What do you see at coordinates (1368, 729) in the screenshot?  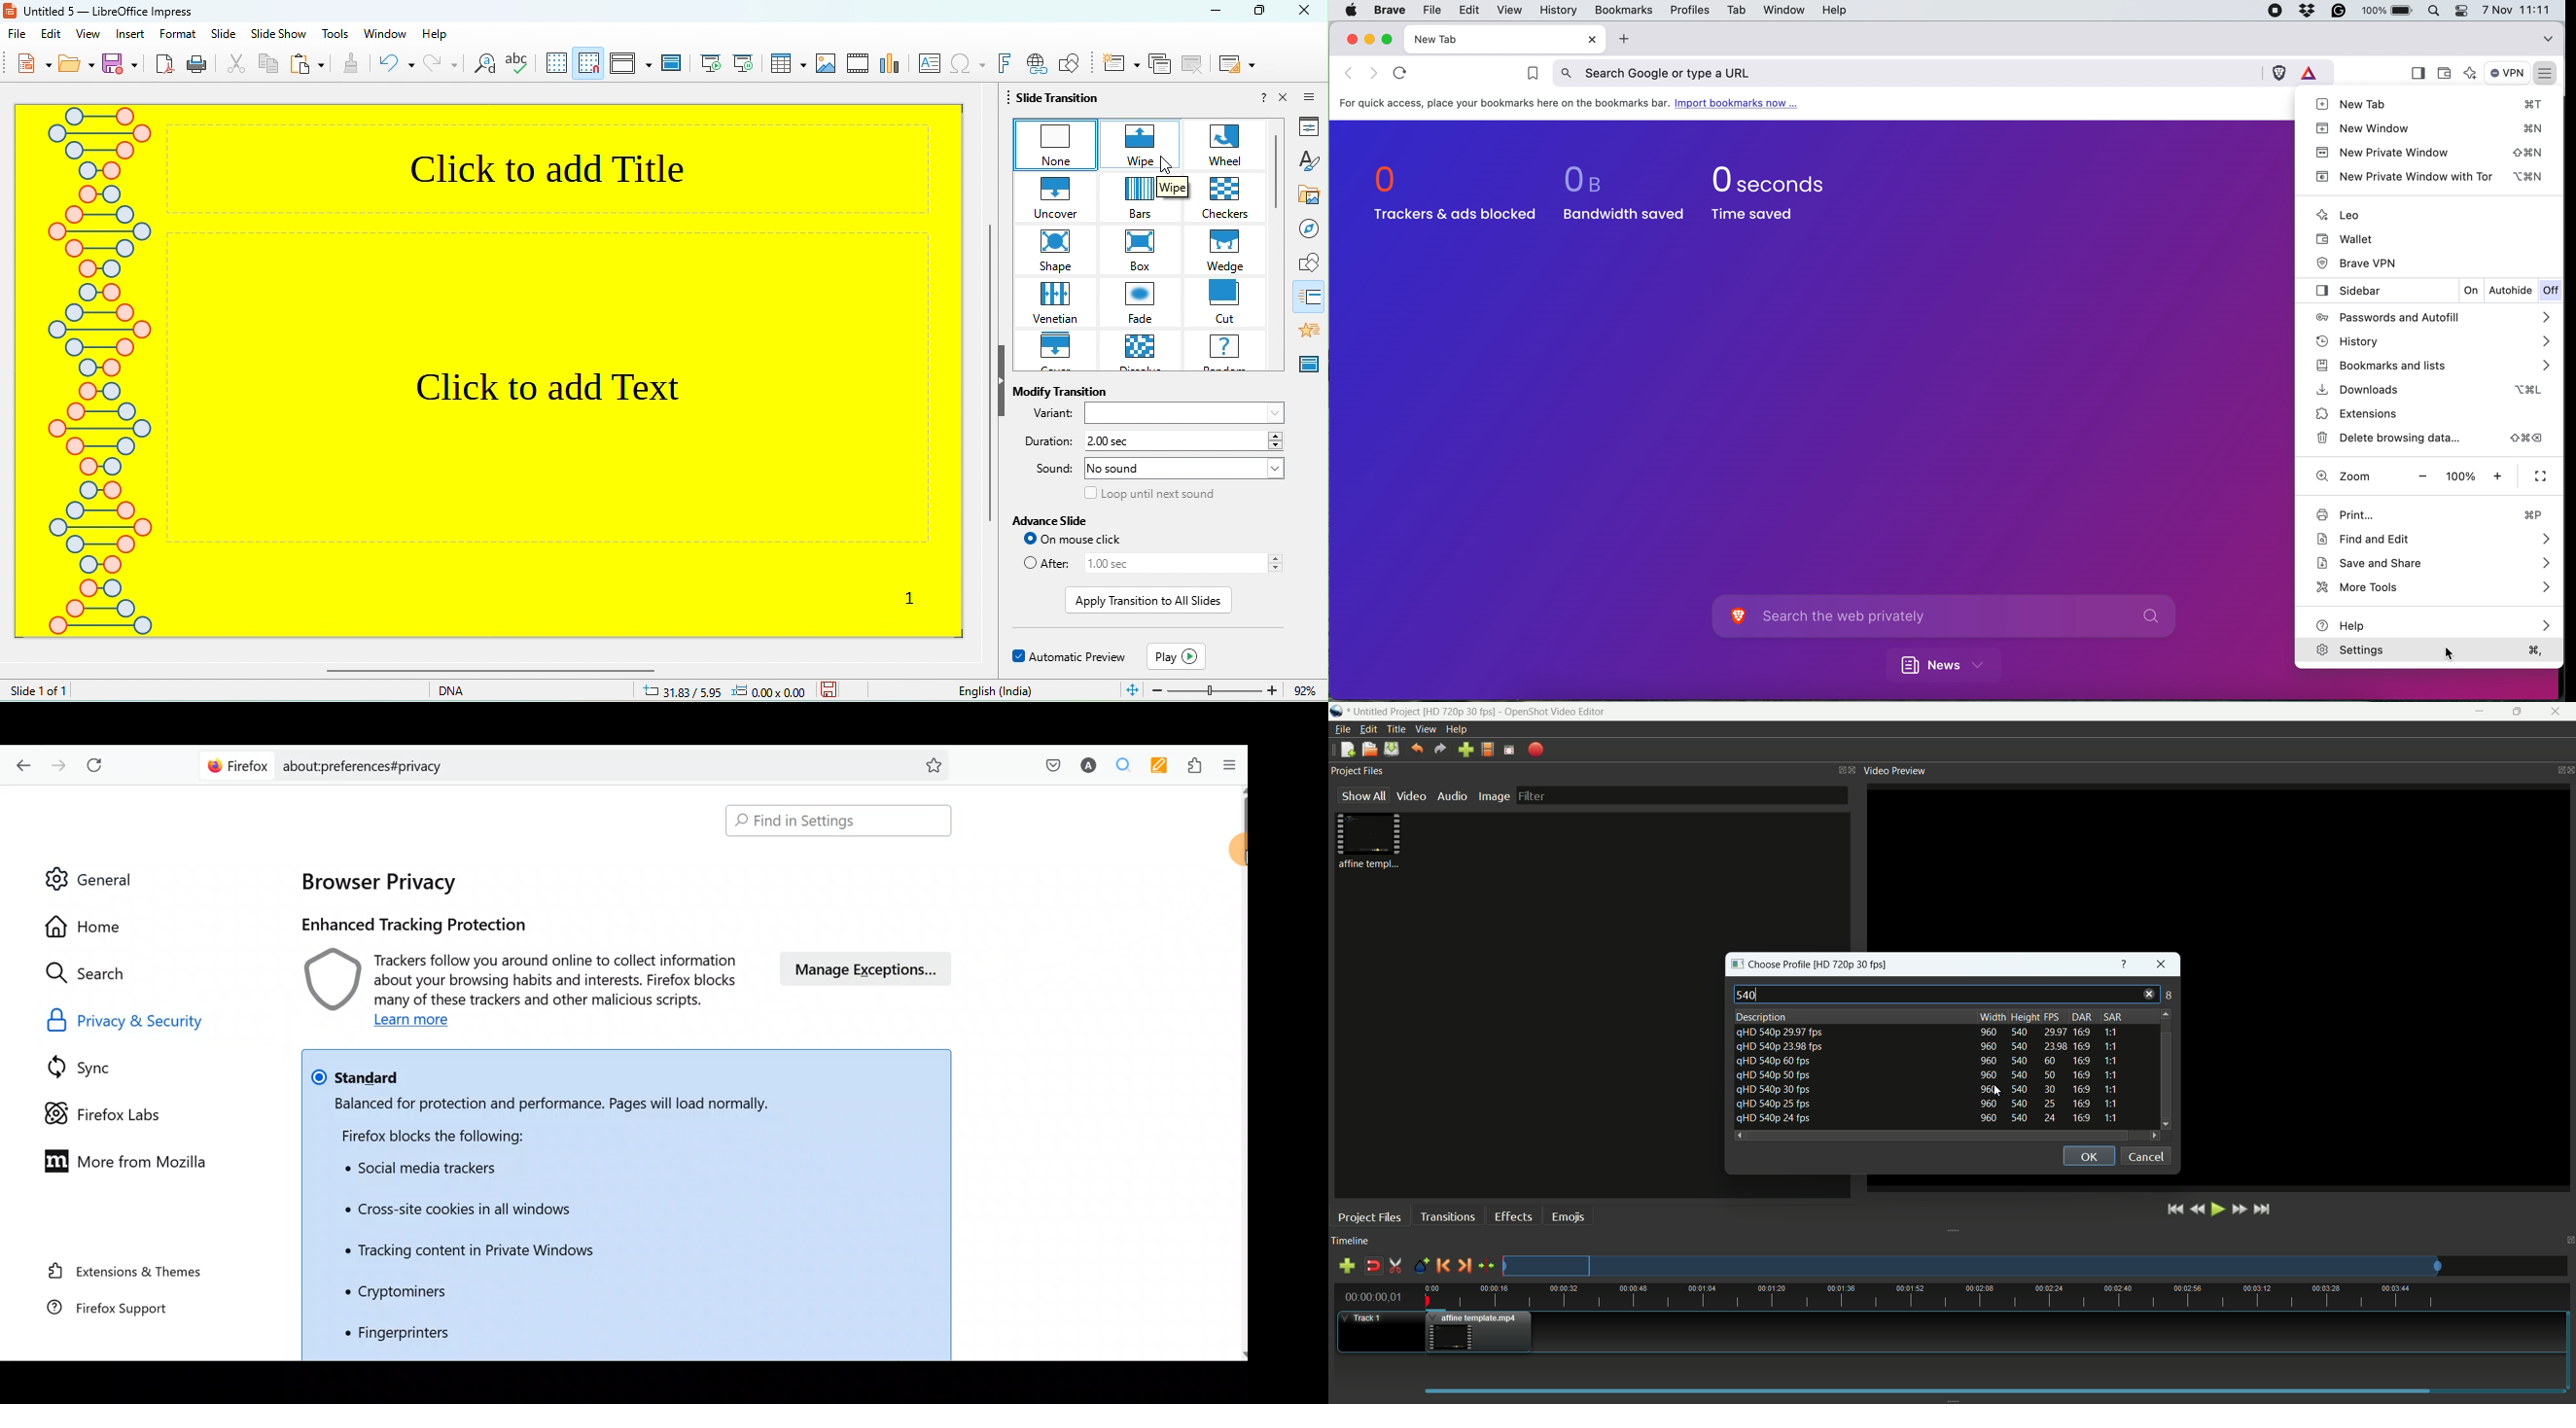 I see `edit menu` at bounding box center [1368, 729].